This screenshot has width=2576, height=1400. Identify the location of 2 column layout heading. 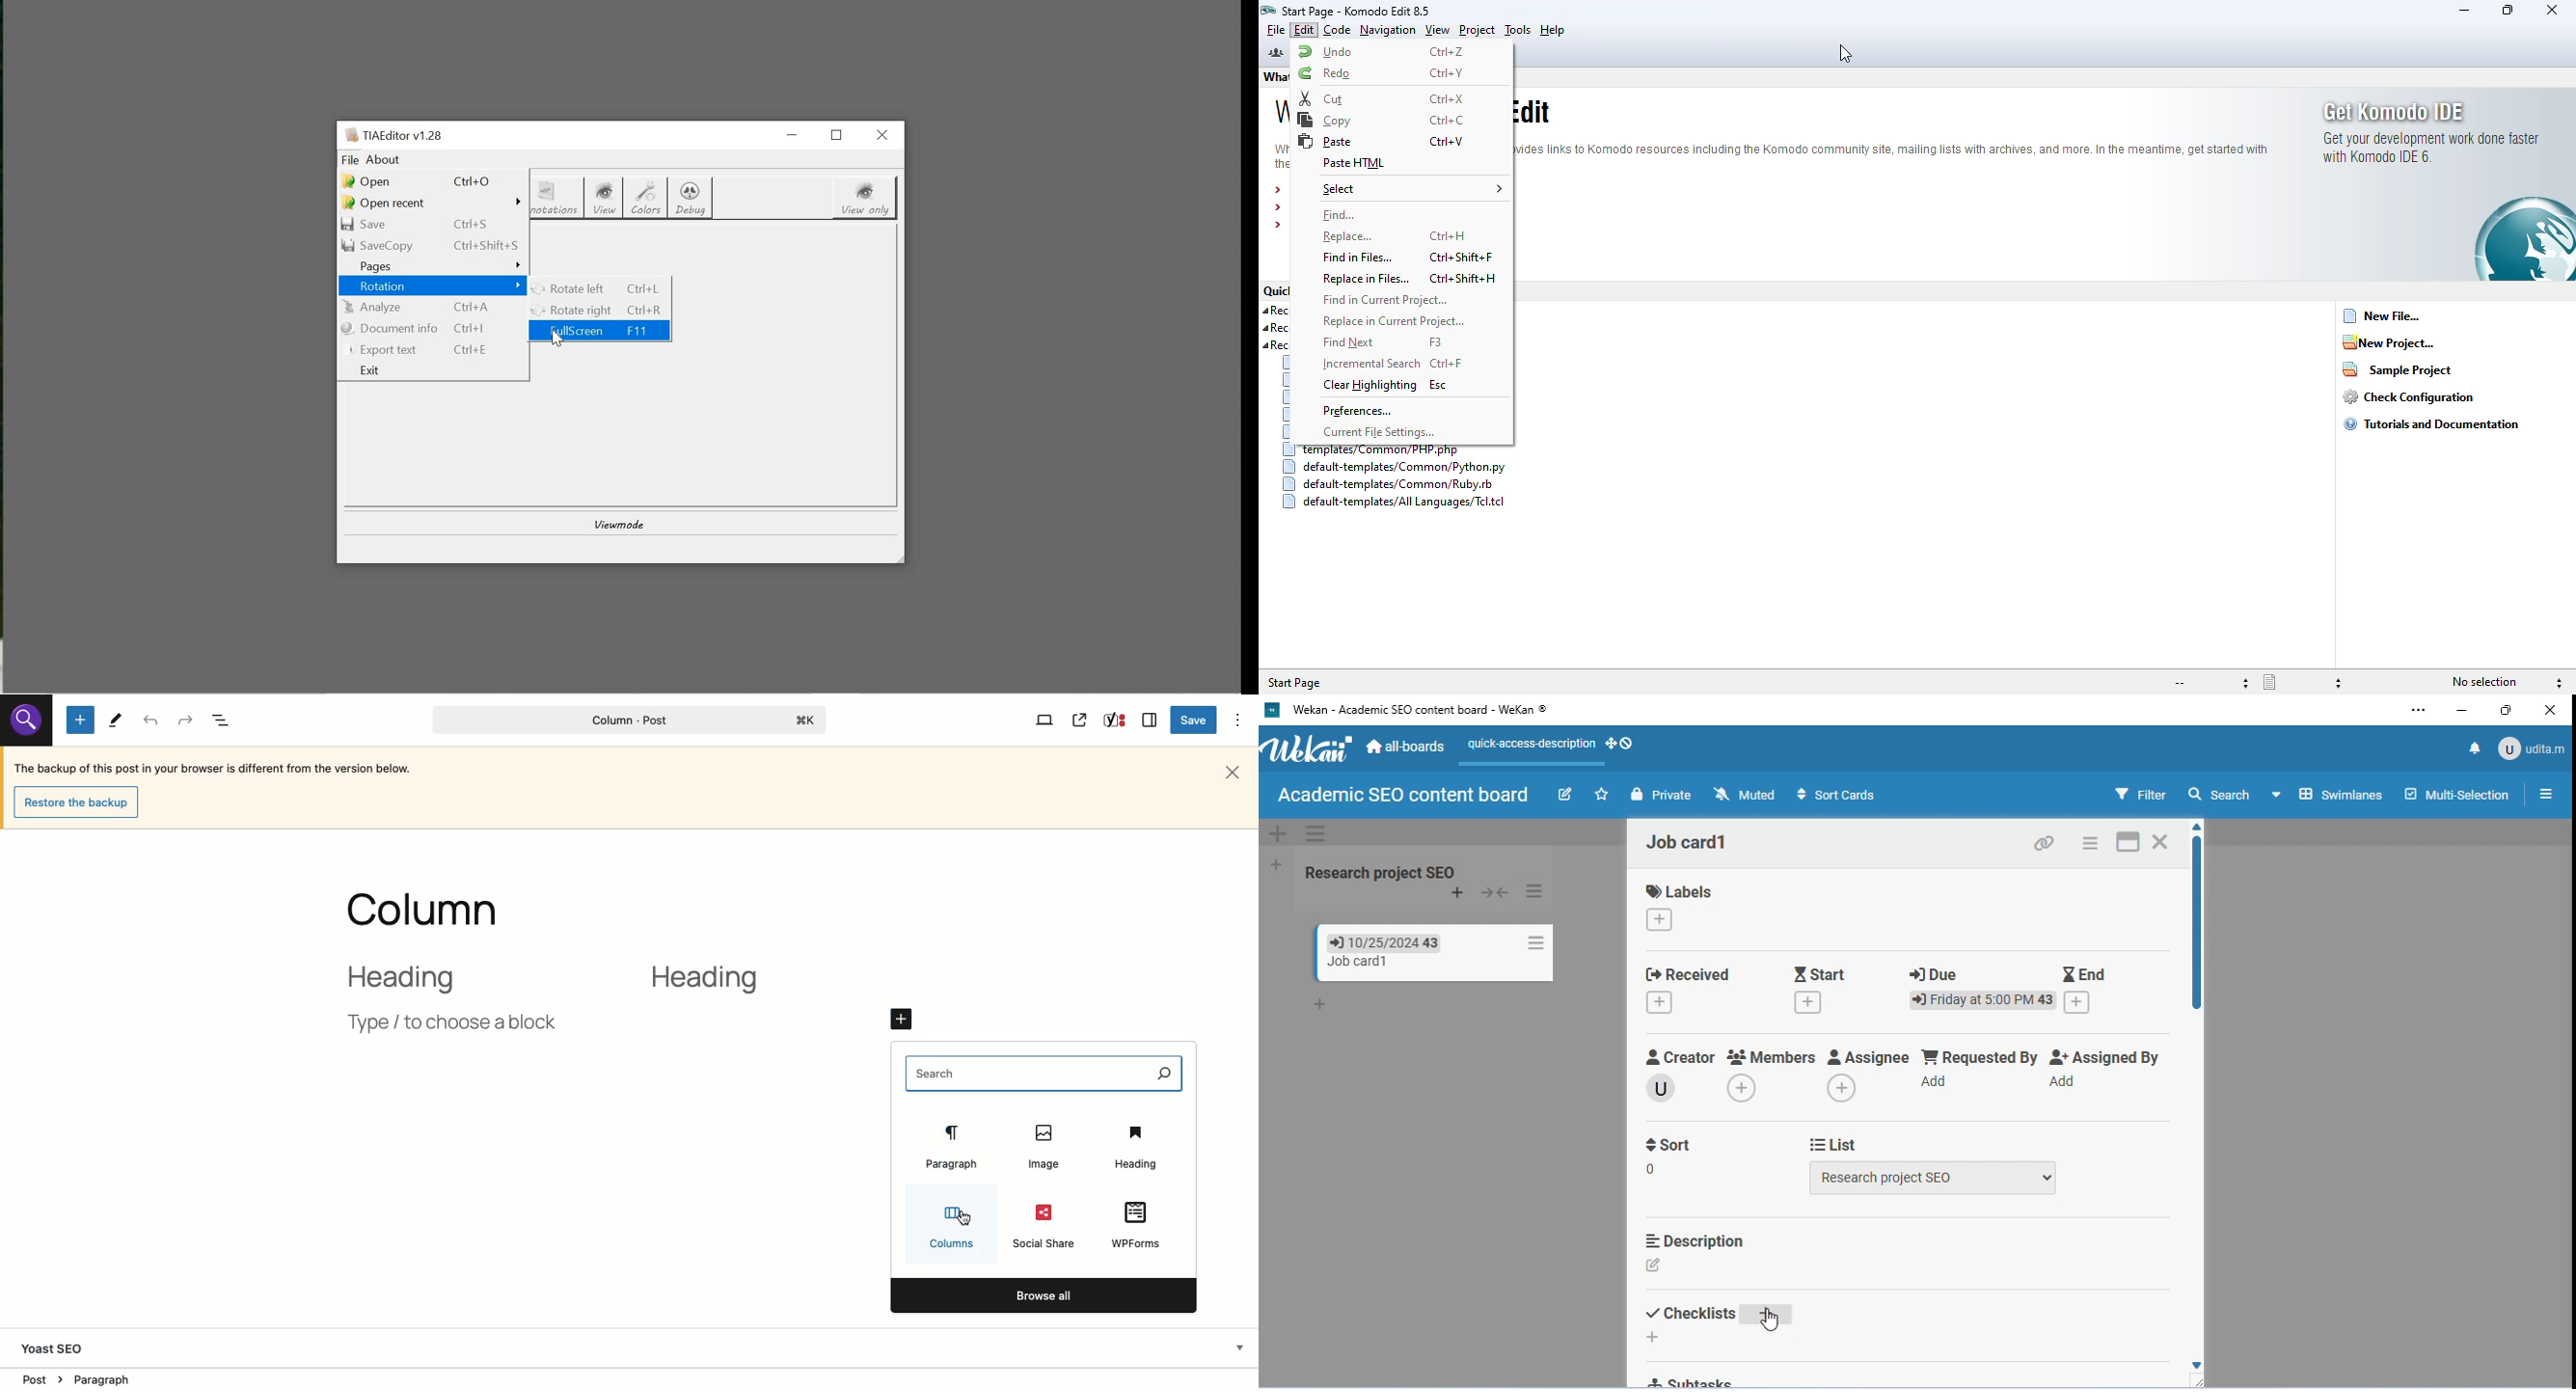
(558, 977).